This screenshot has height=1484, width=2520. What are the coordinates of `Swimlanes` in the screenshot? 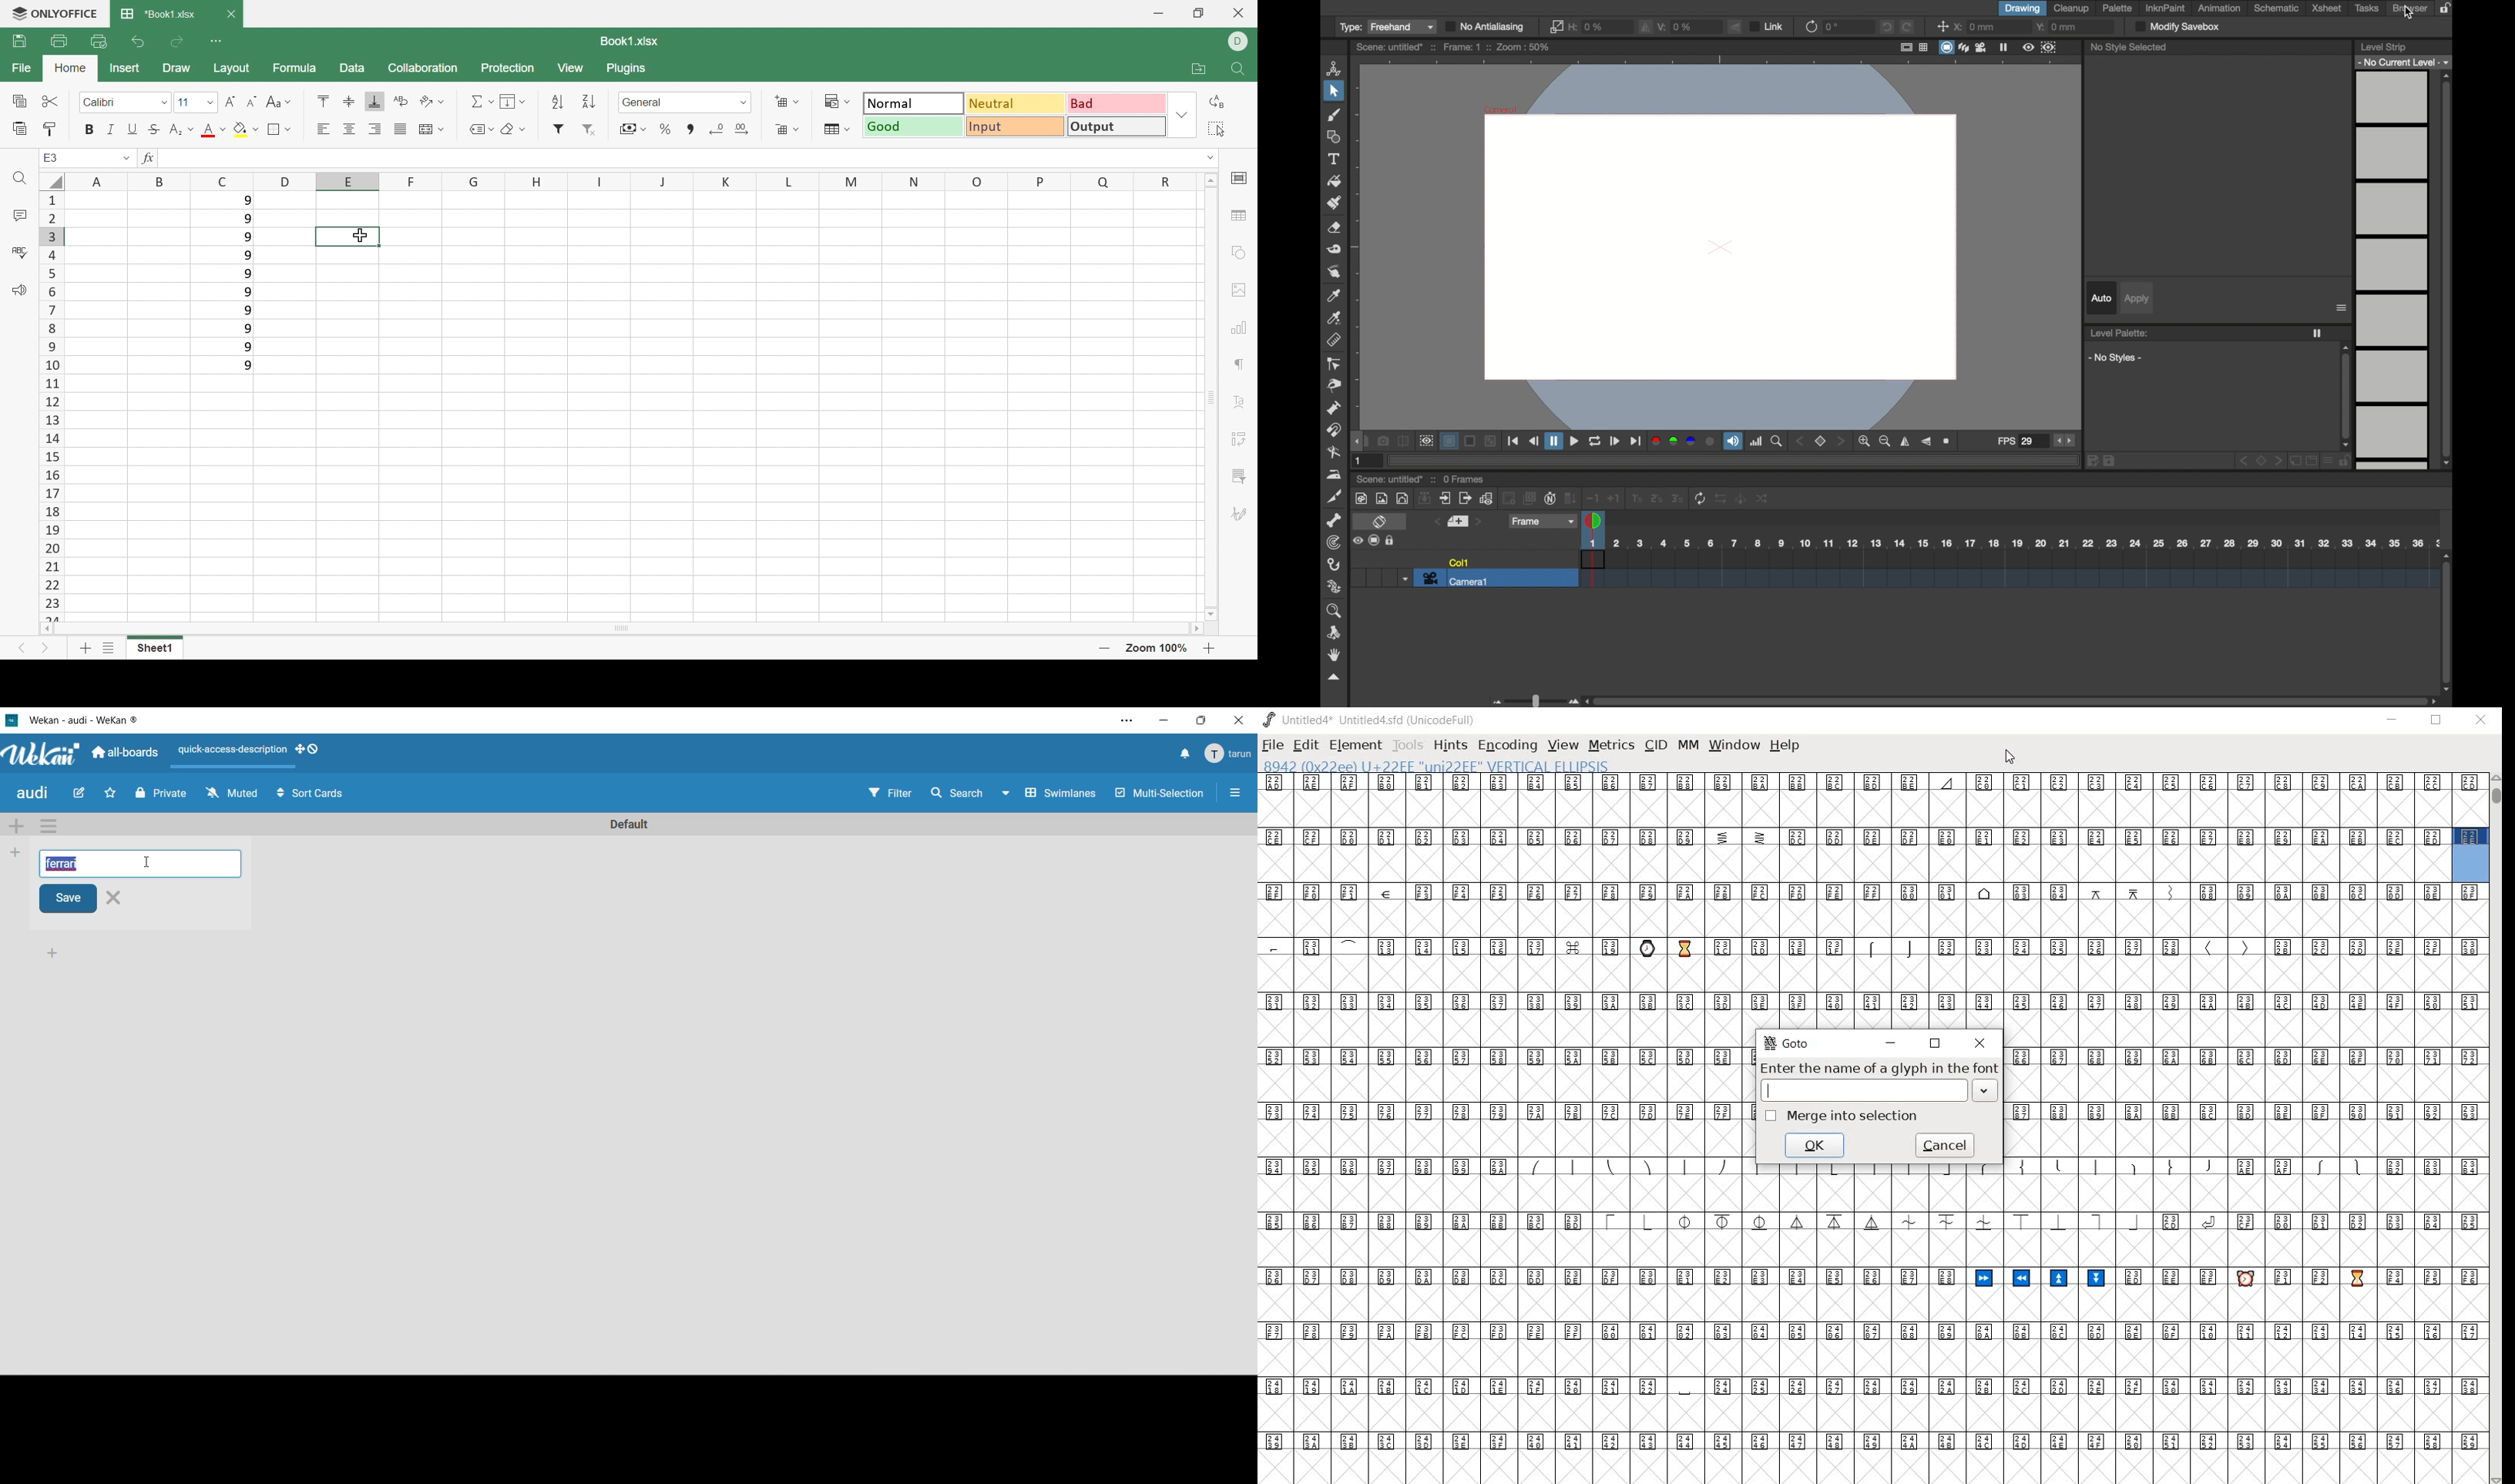 It's located at (1062, 791).